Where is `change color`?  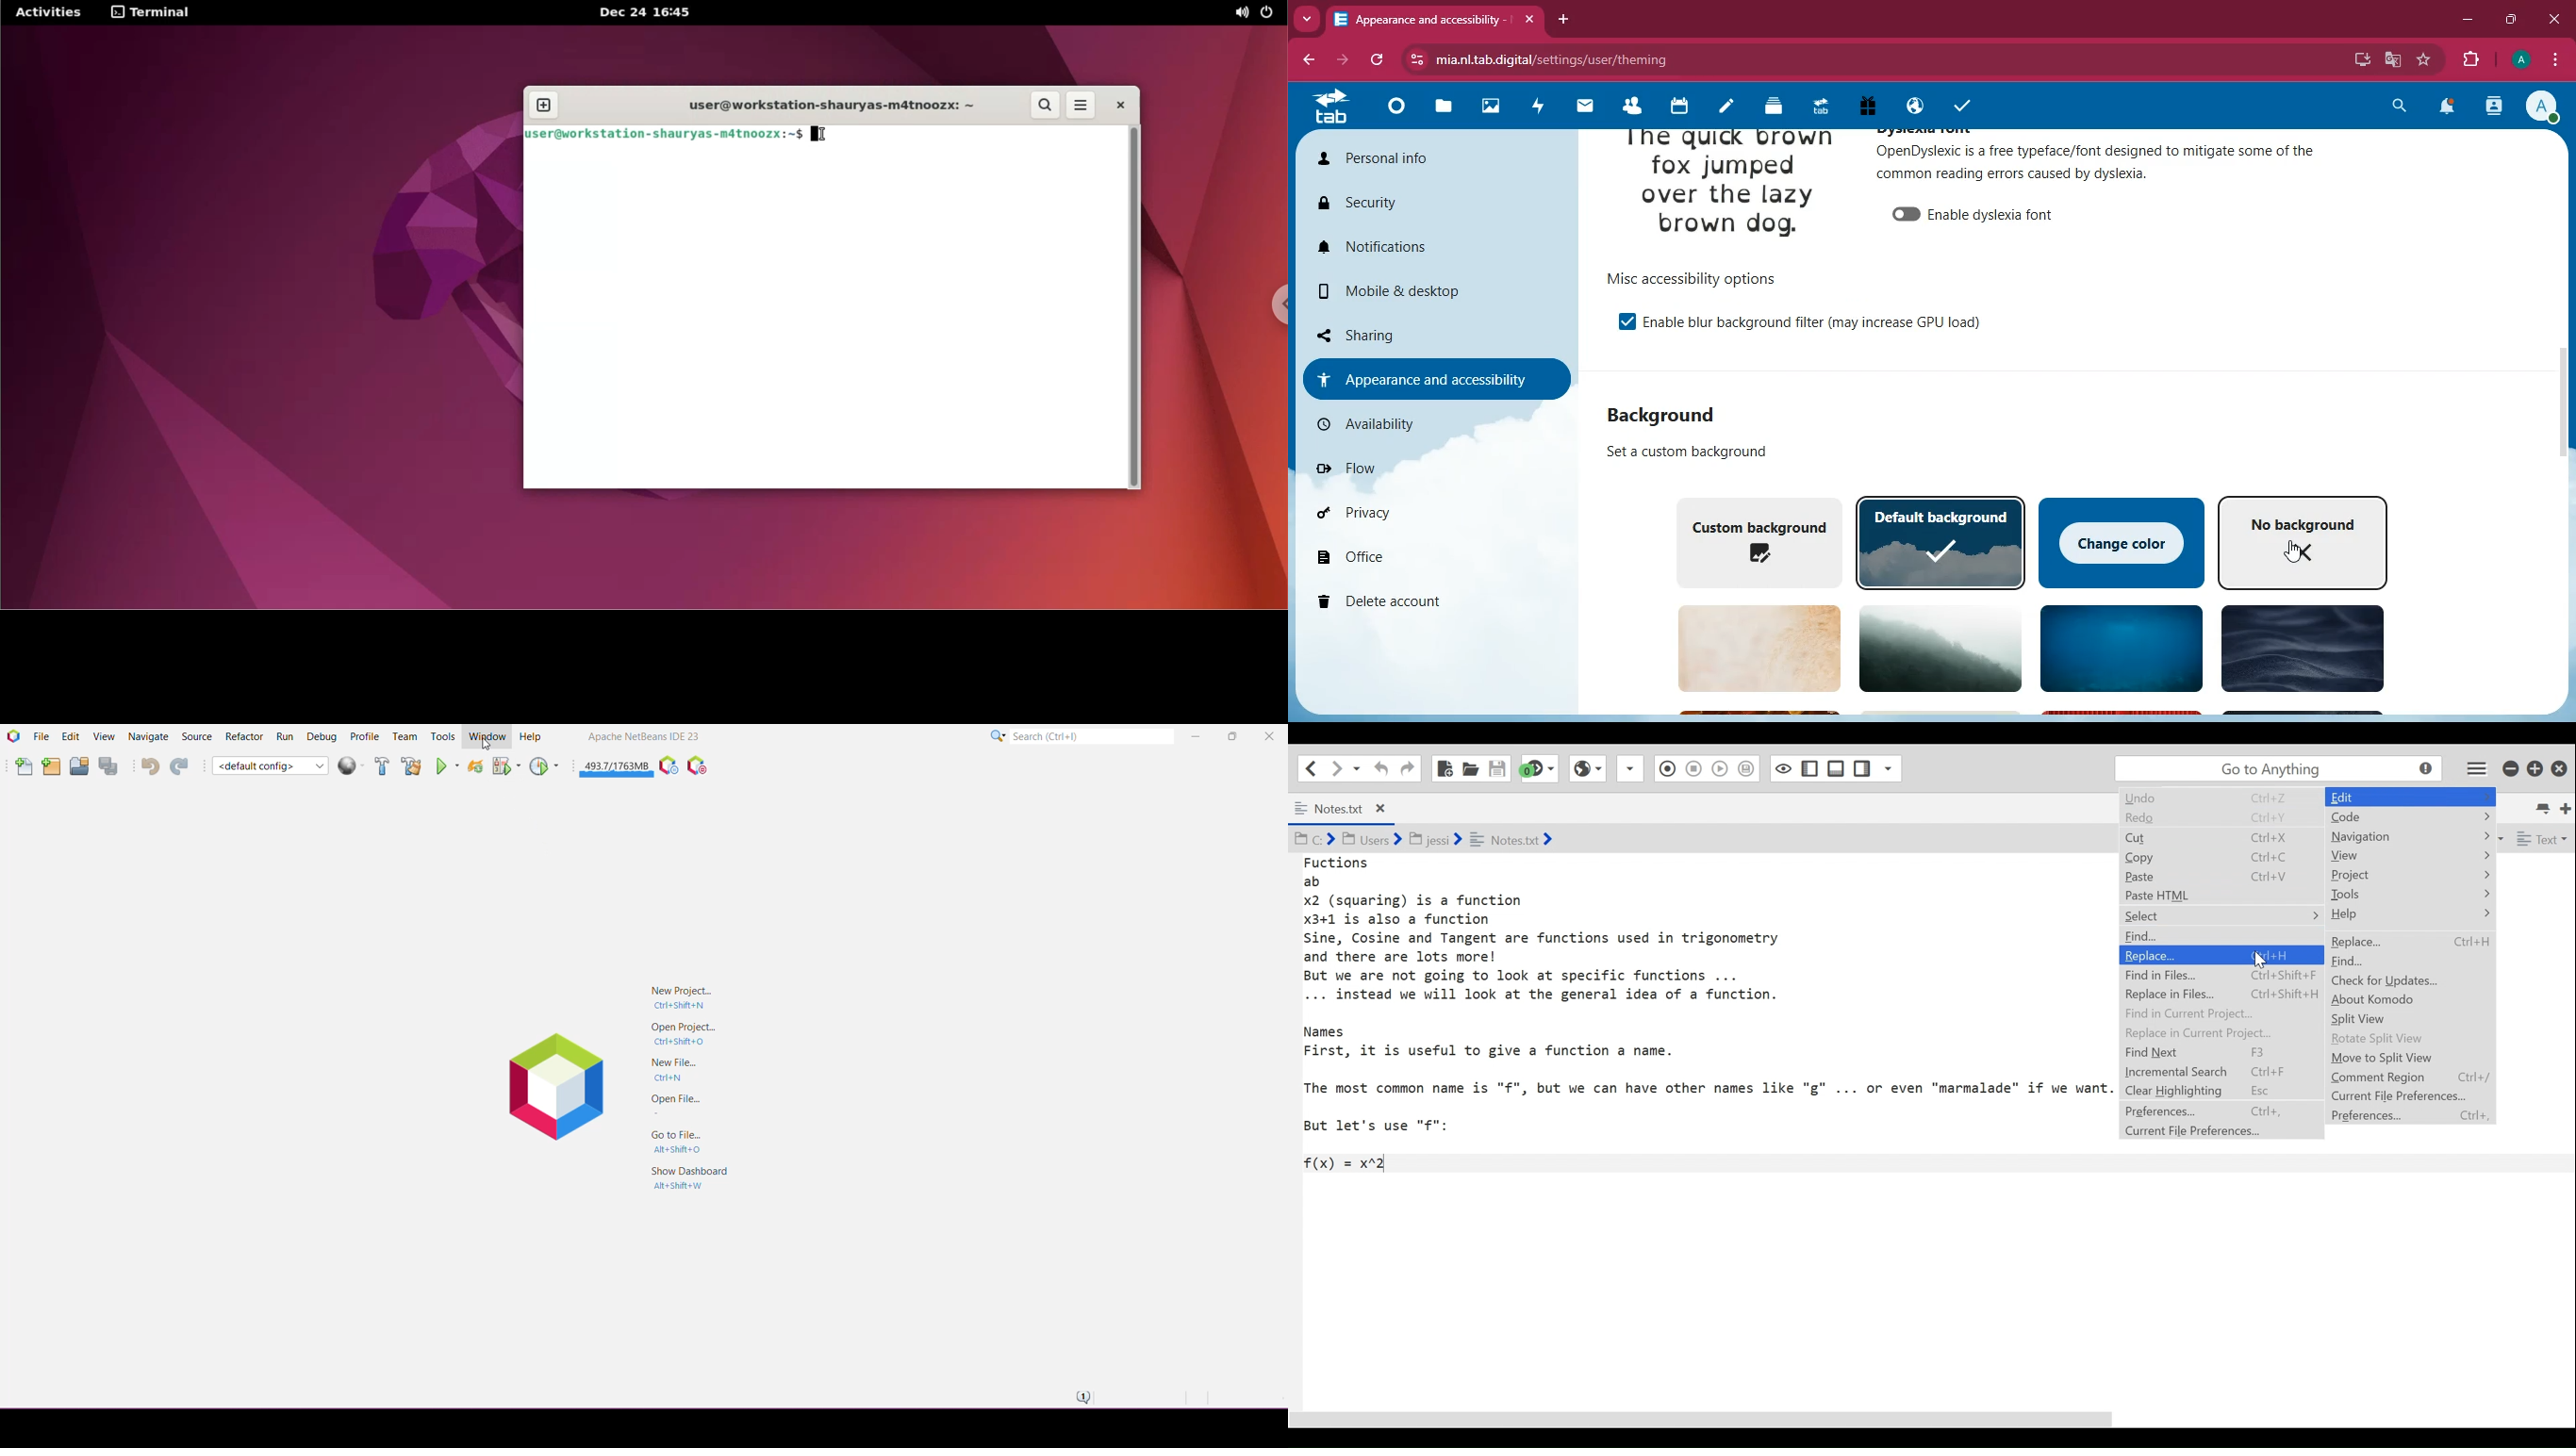
change color is located at coordinates (2122, 540).